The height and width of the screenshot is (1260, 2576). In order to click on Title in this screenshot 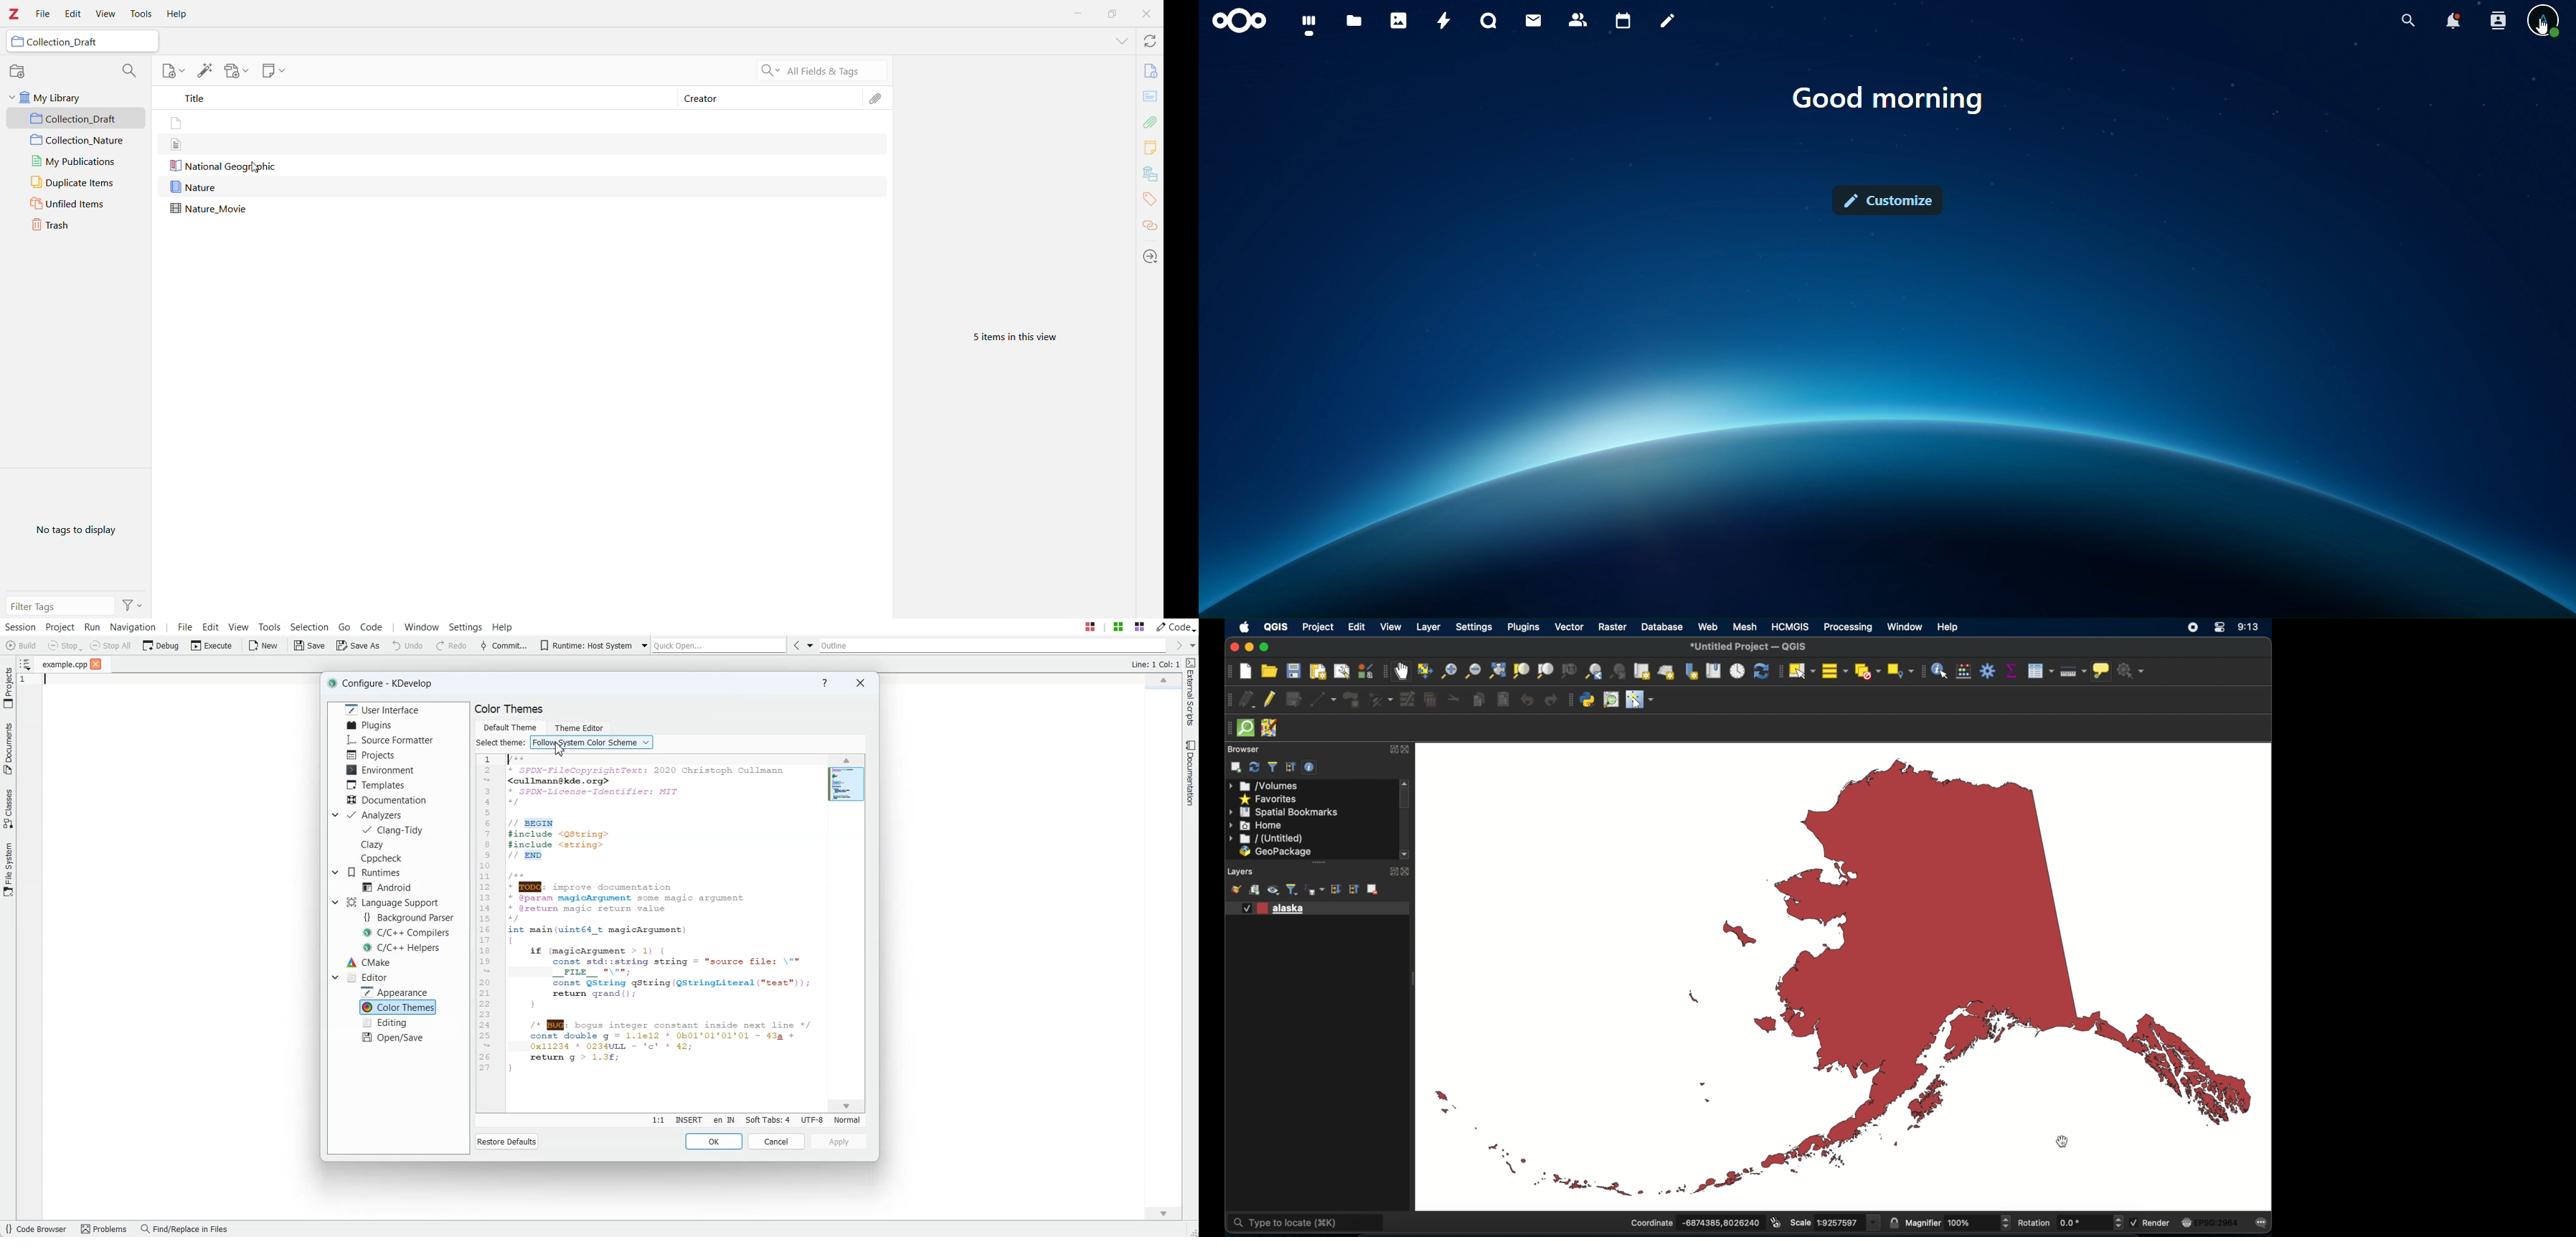, I will do `click(418, 100)`.